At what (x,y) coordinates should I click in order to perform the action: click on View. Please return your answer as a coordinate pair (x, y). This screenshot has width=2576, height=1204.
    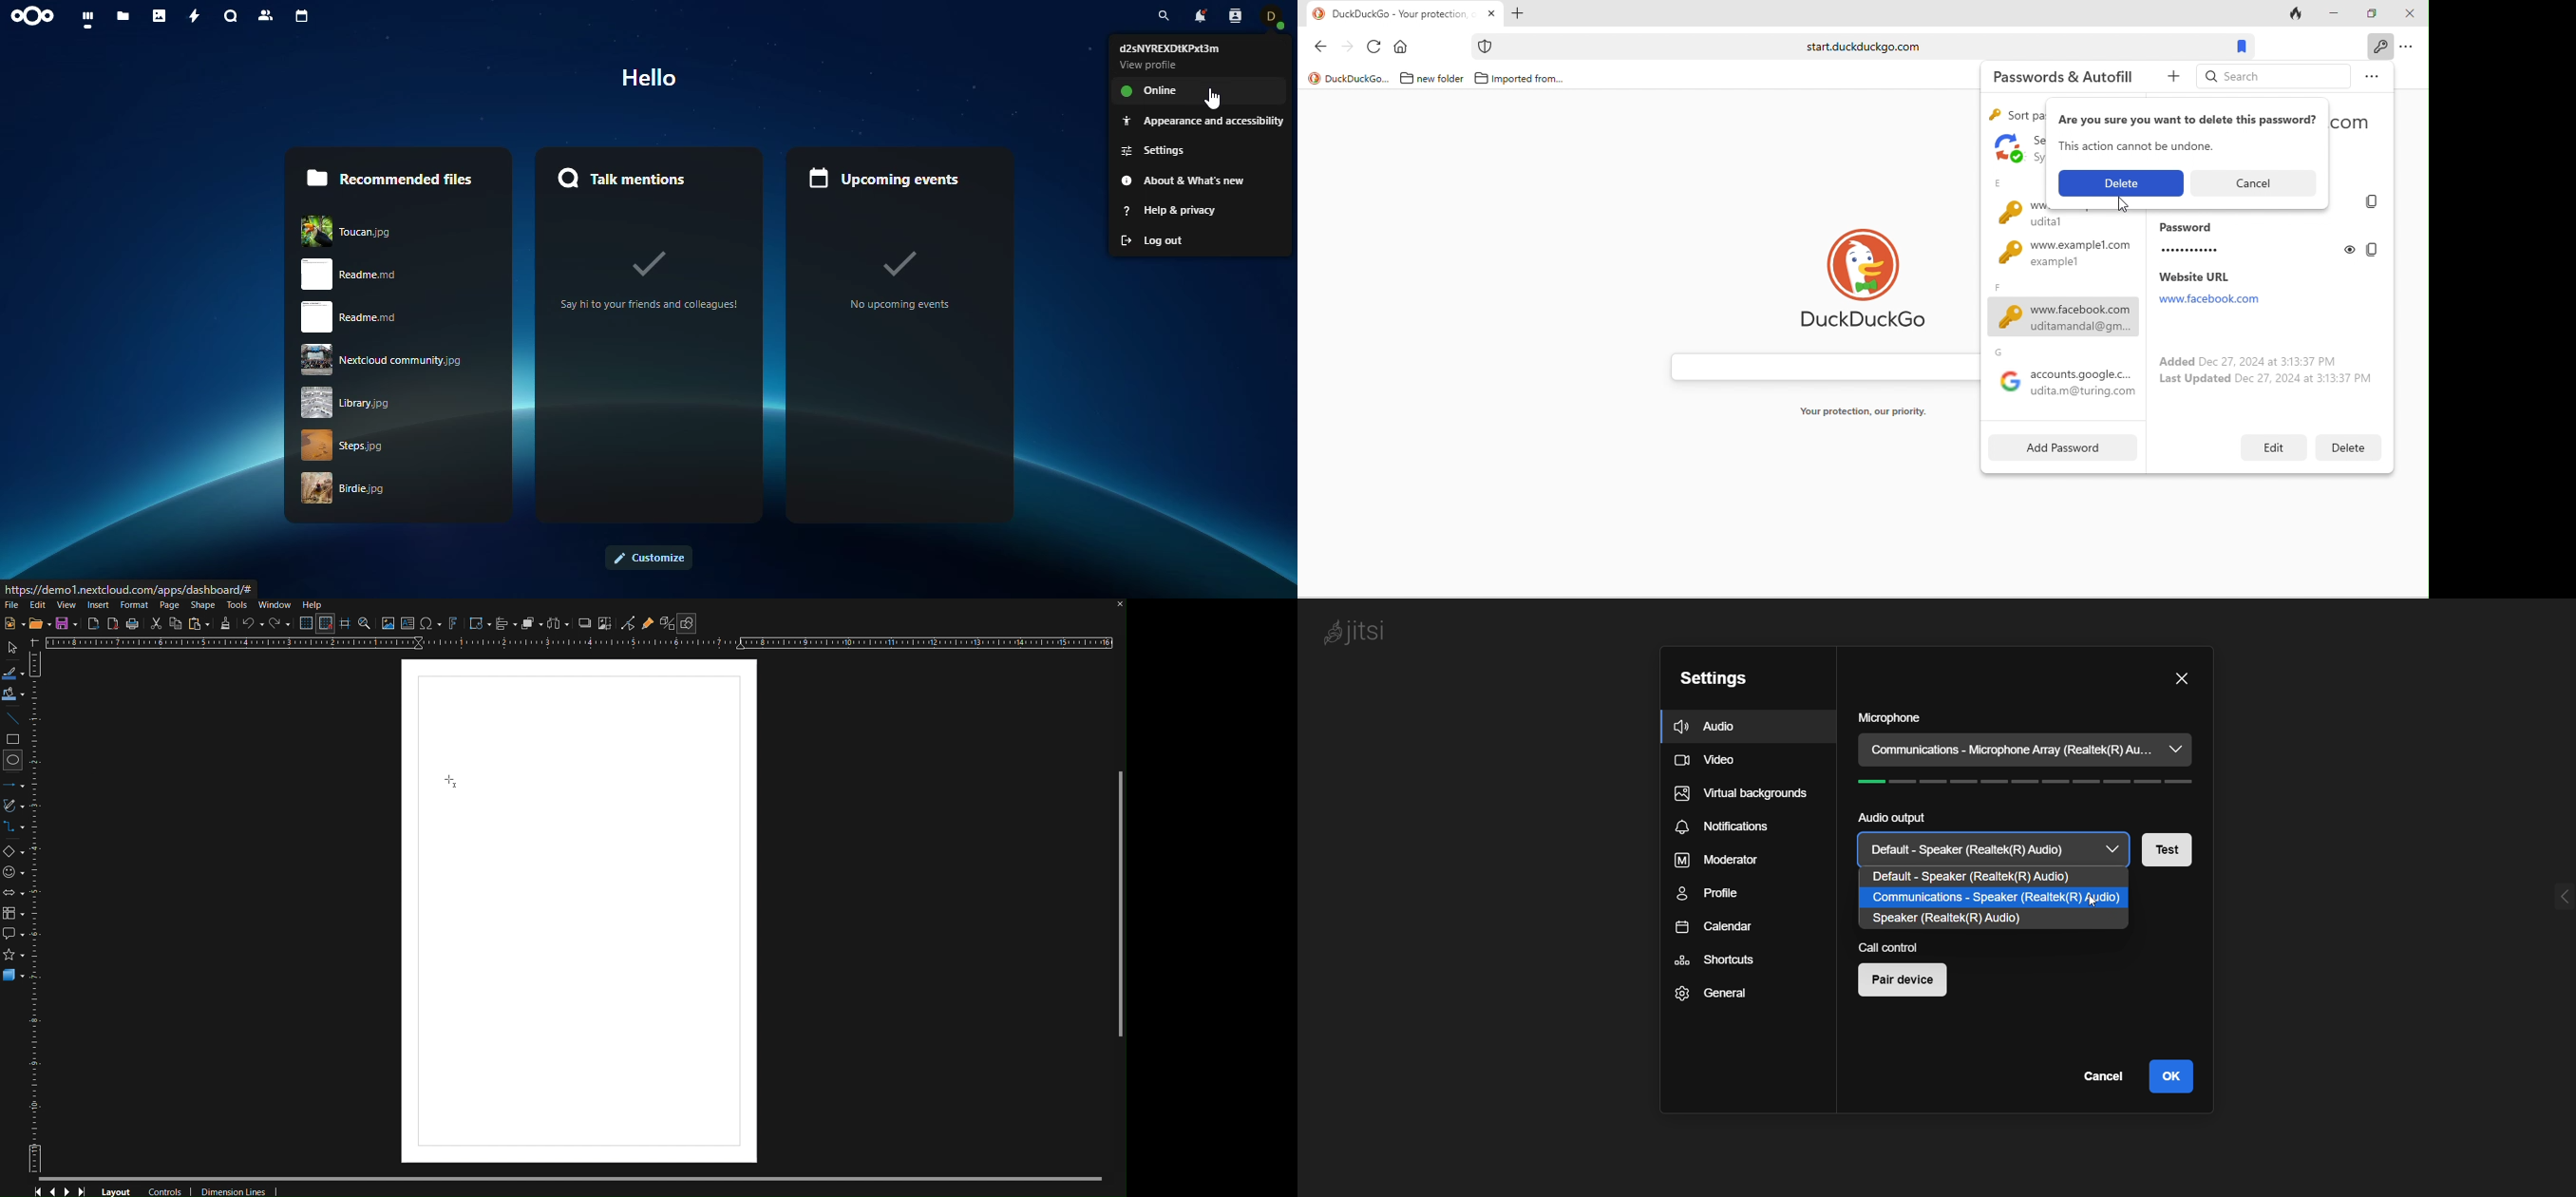
    Looking at the image, I should click on (68, 605).